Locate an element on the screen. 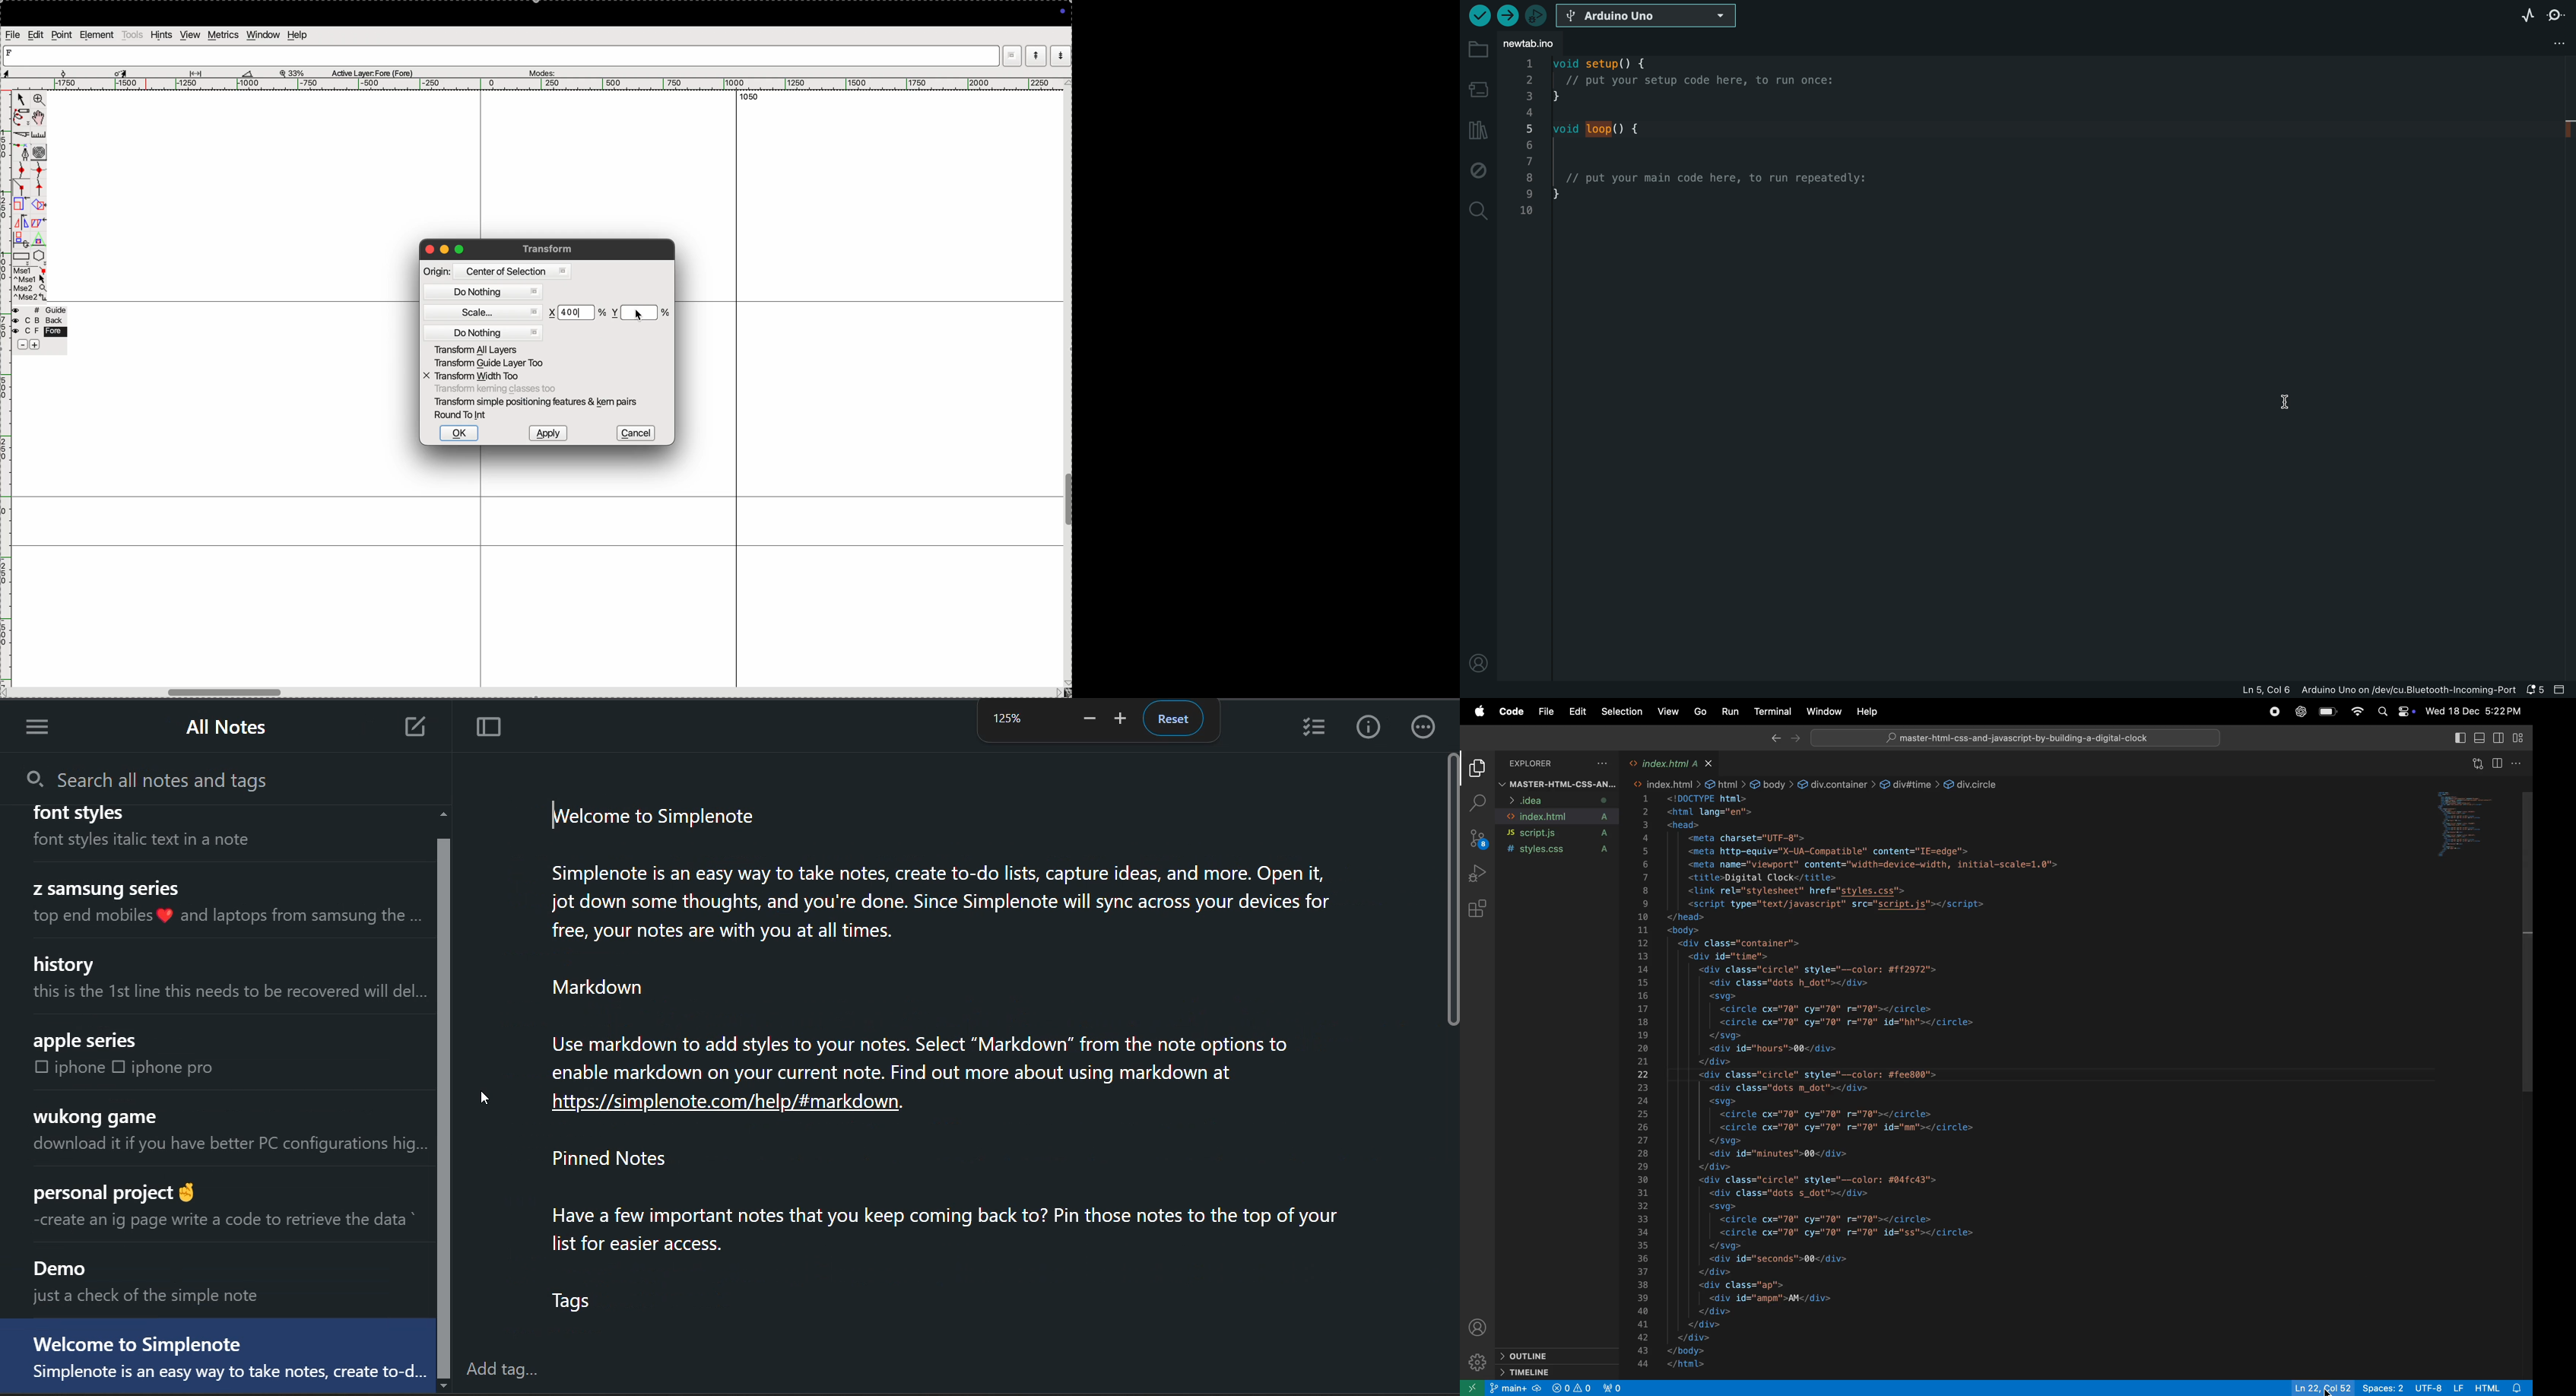 The image size is (2576, 1400). spaces 2 is located at coordinates (2382, 1388).